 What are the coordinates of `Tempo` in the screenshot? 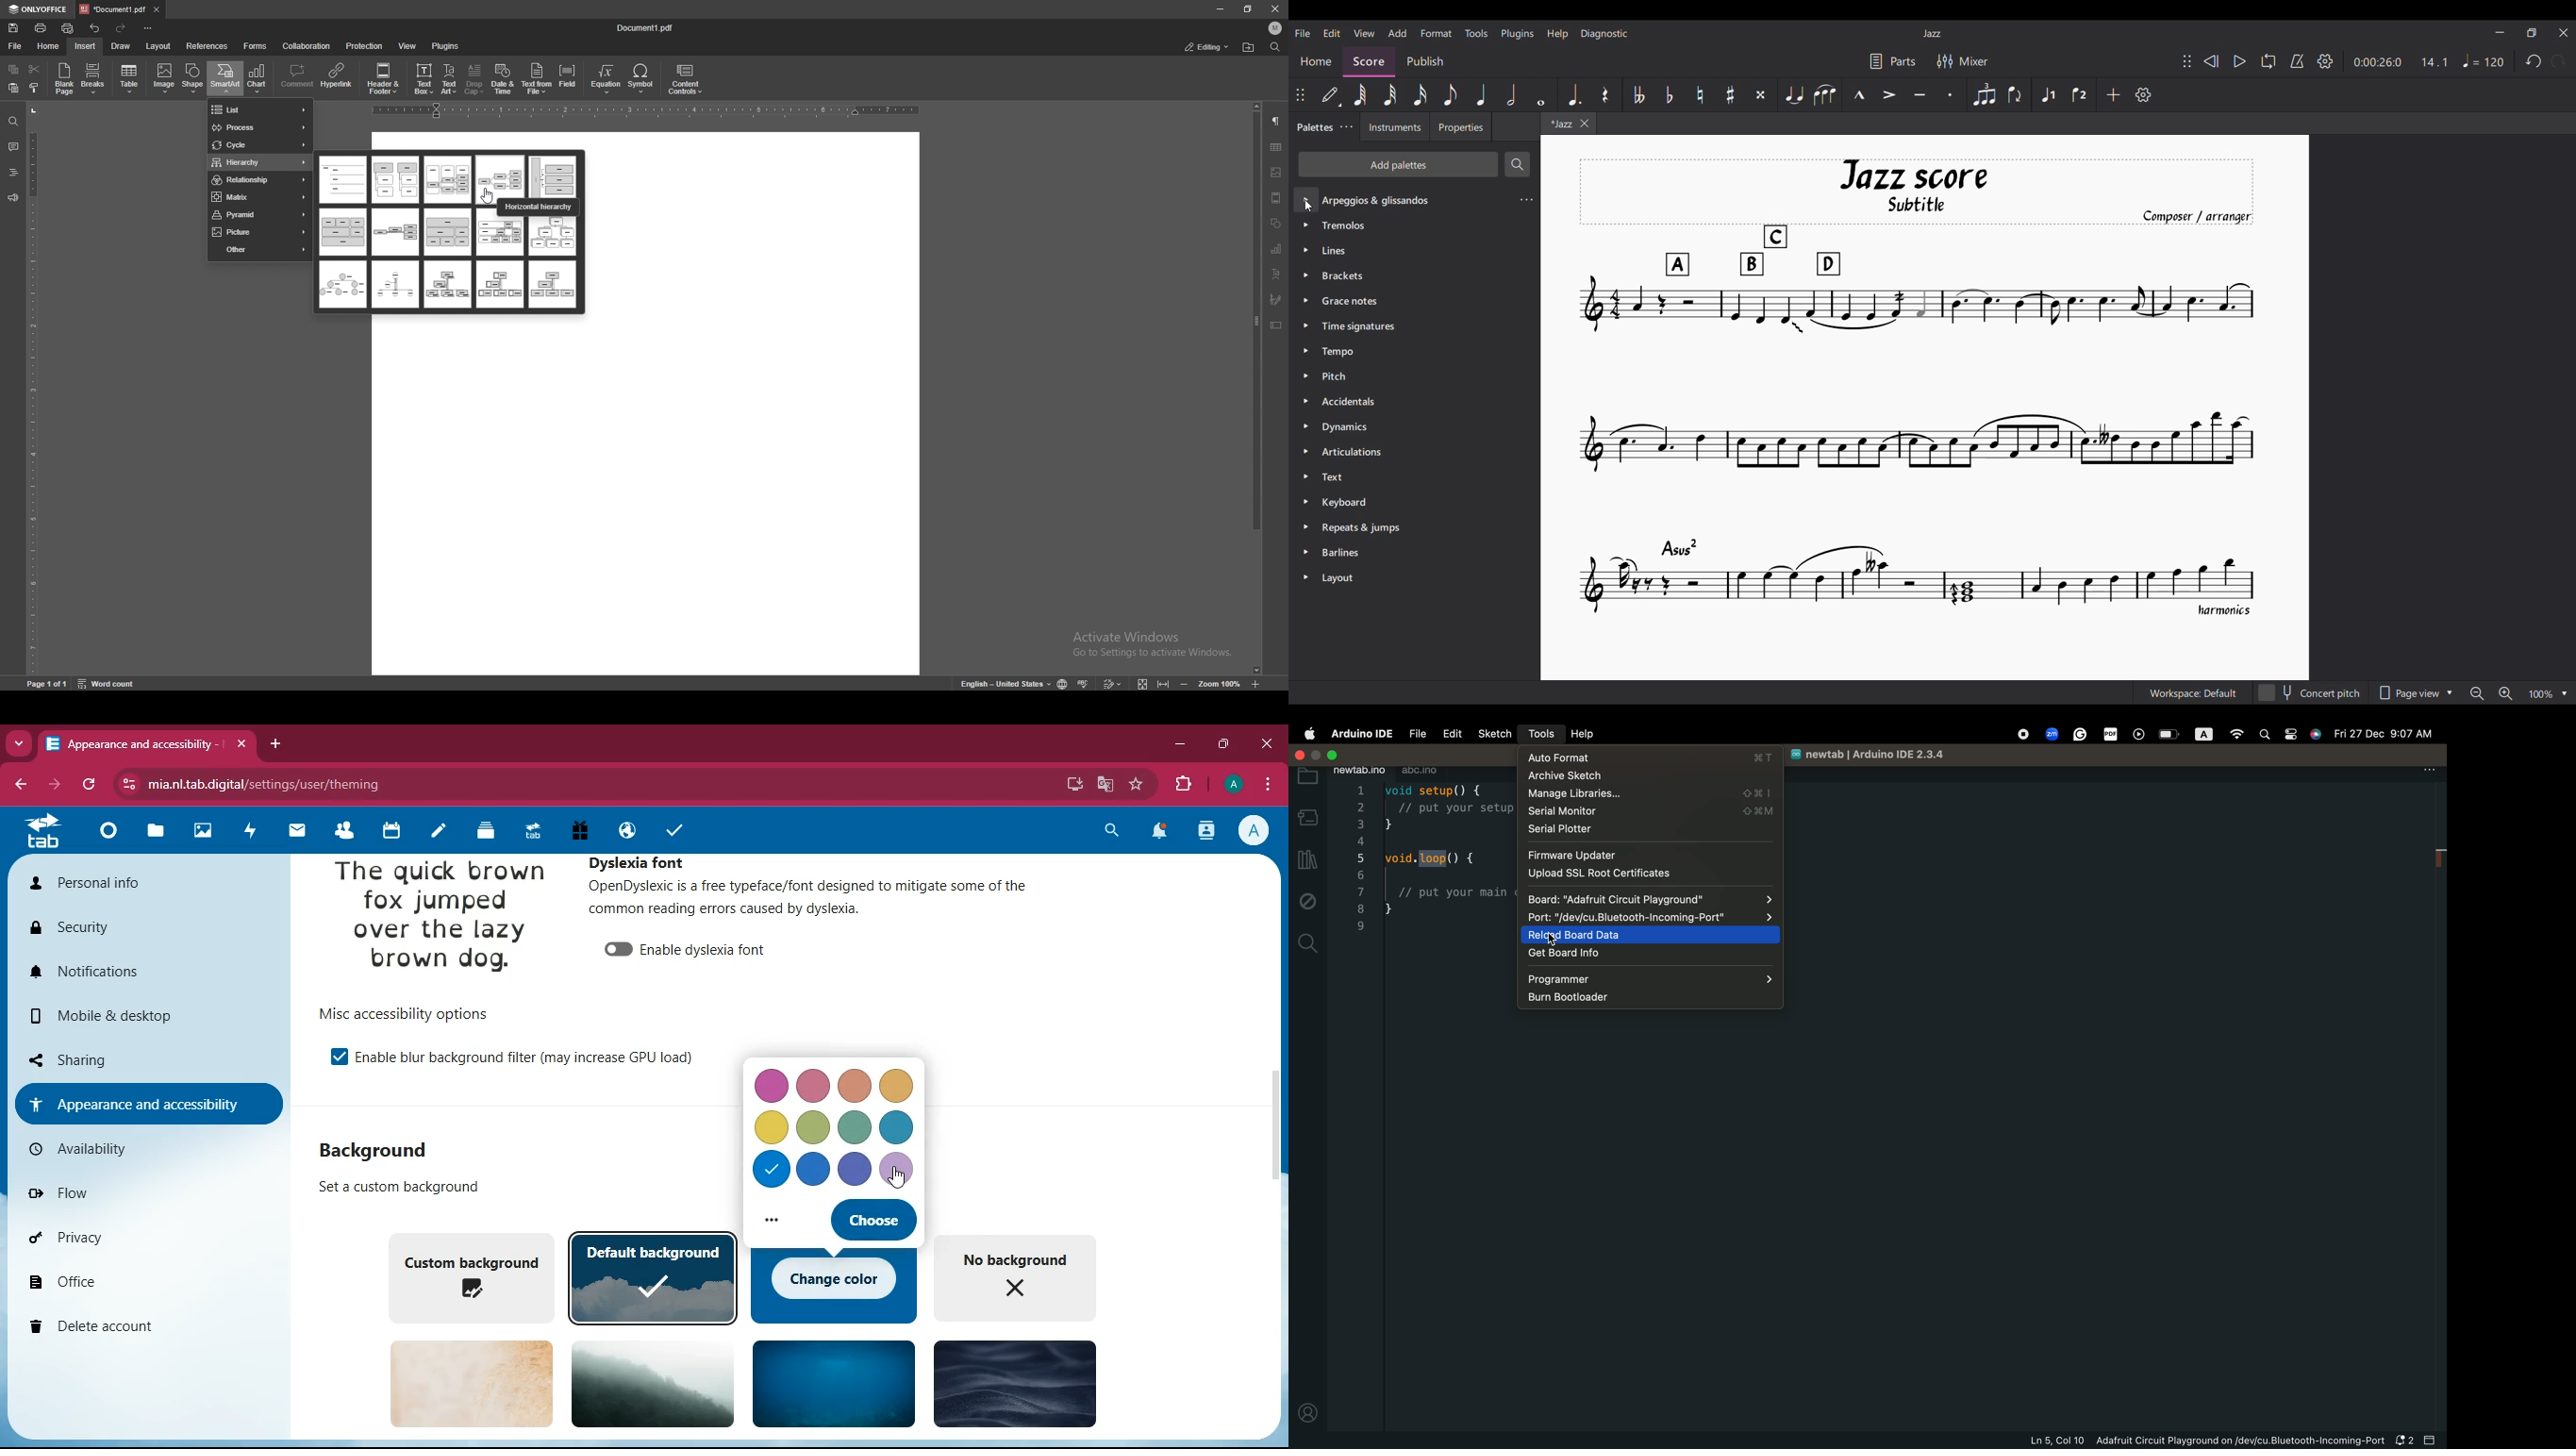 It's located at (1341, 350).